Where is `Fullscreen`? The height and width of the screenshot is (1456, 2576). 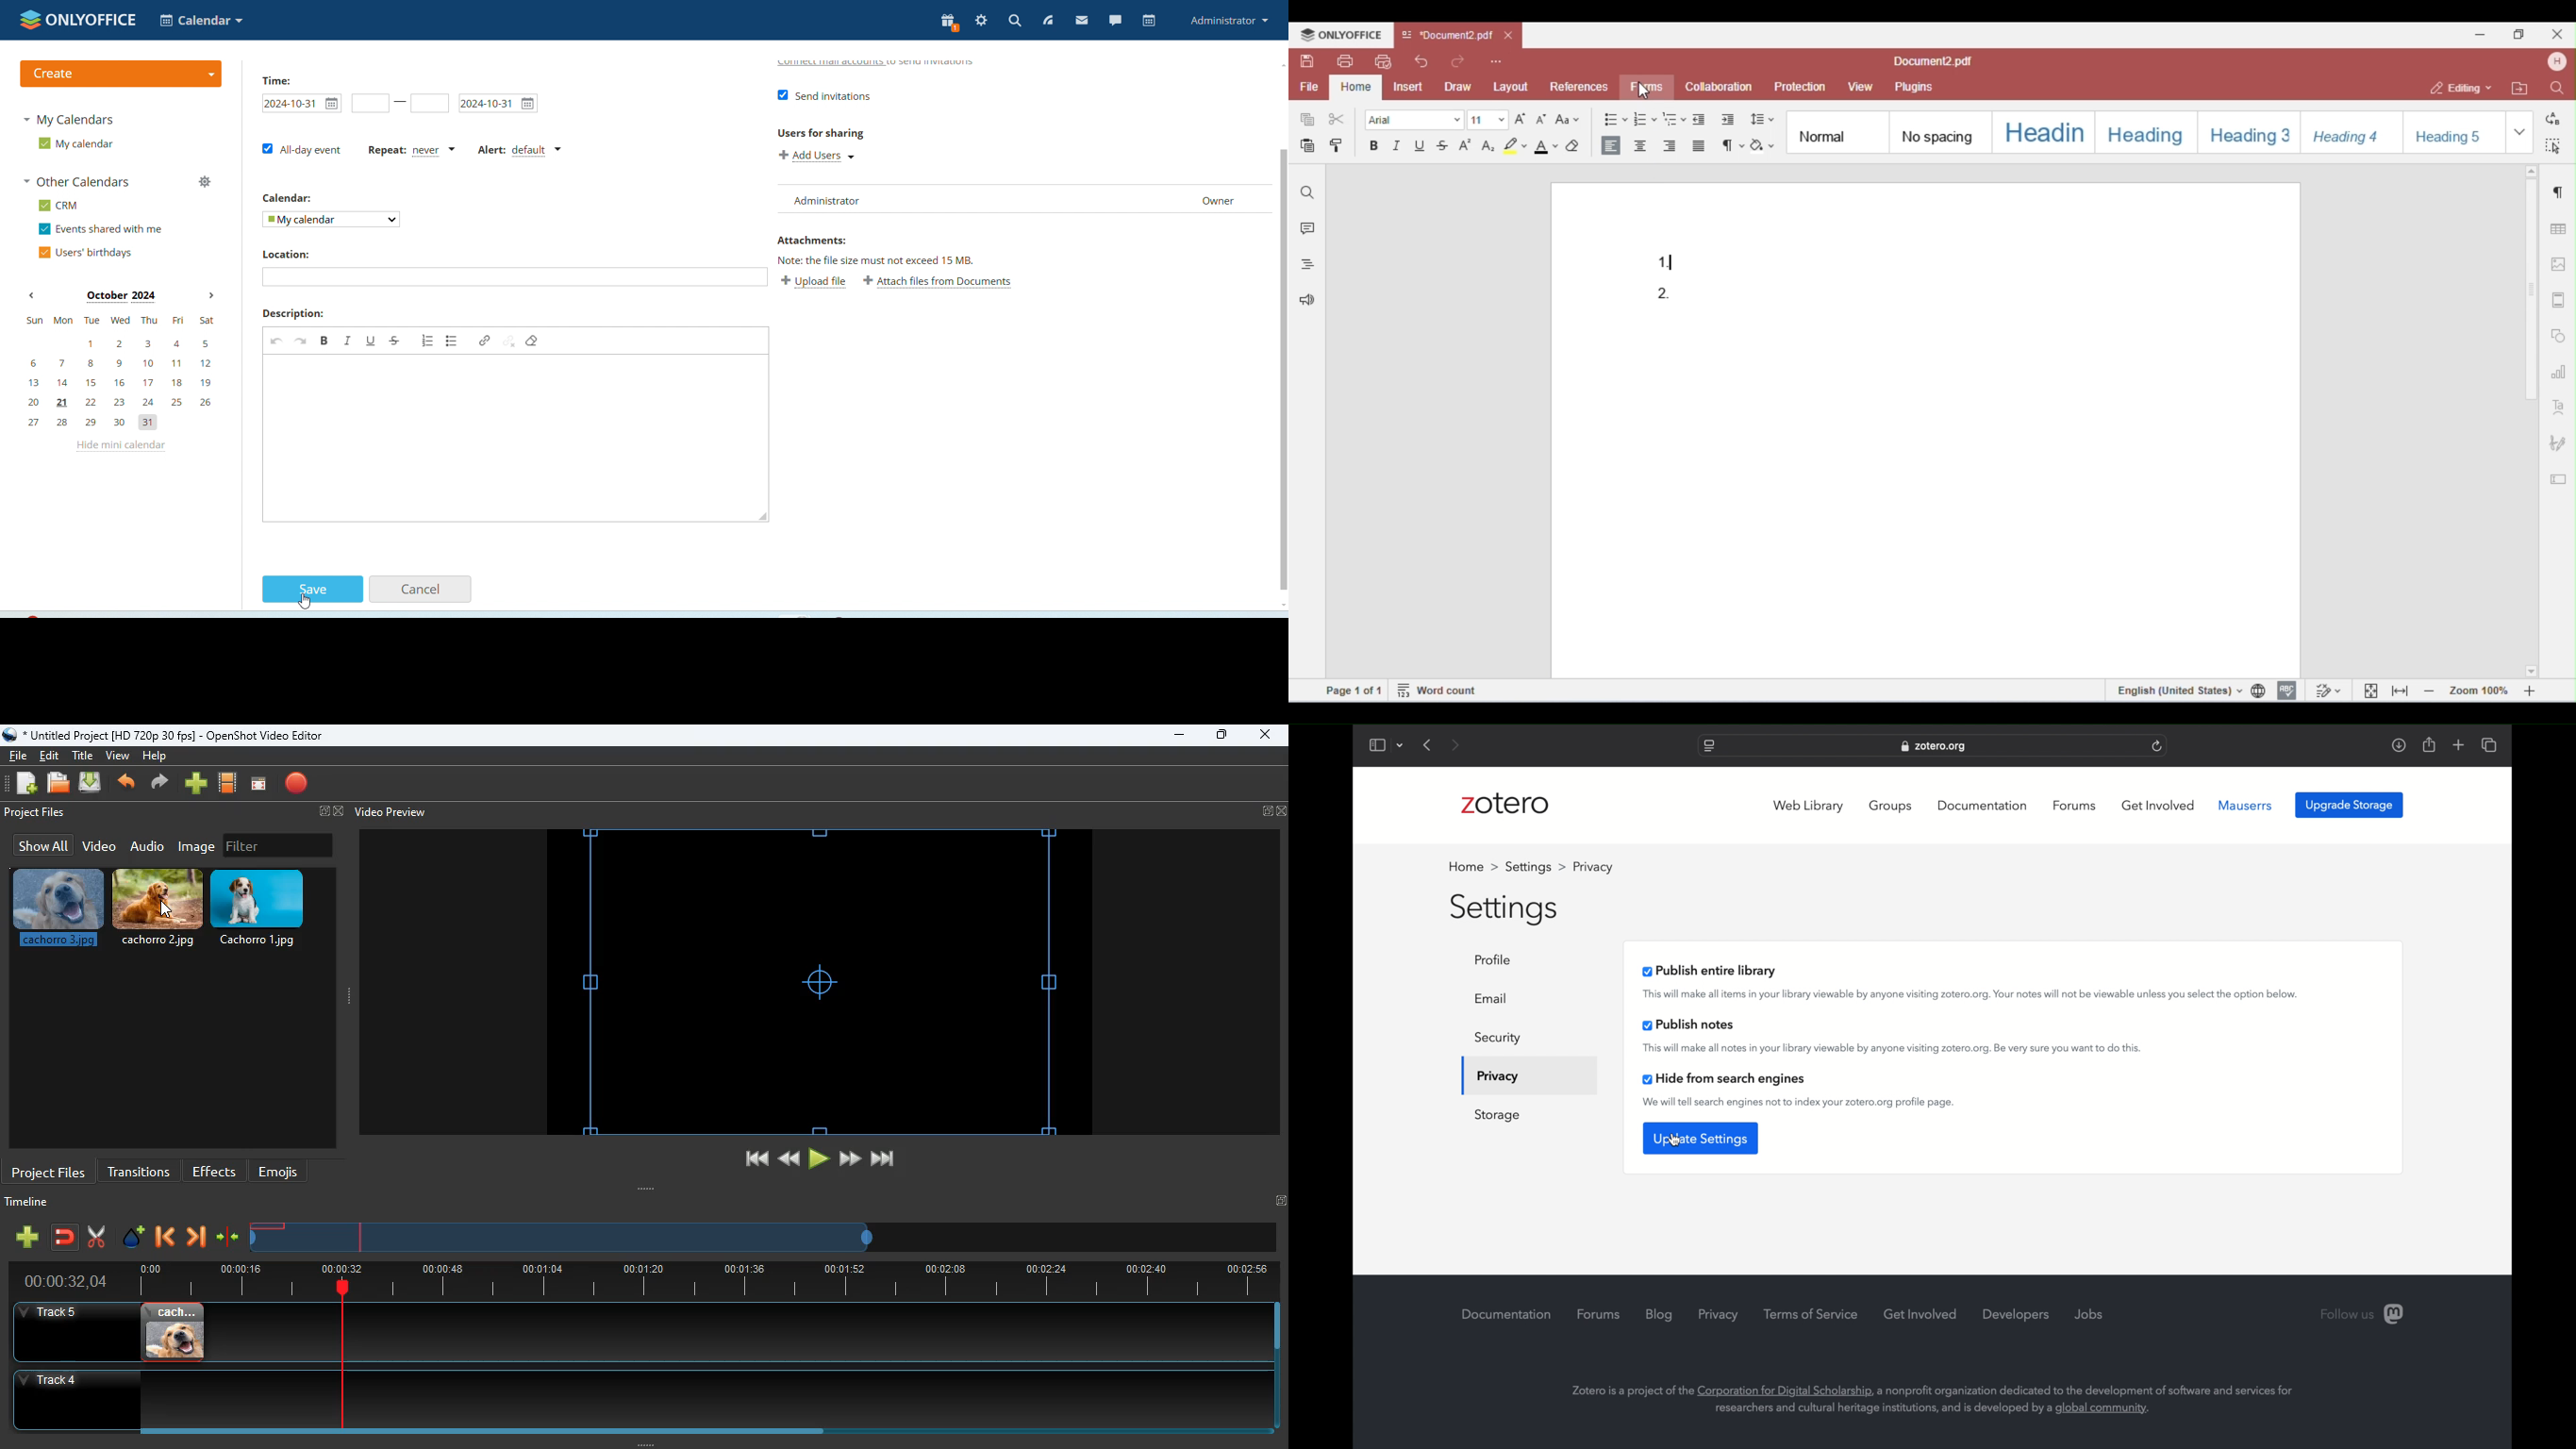 Fullscreen is located at coordinates (1280, 1200).